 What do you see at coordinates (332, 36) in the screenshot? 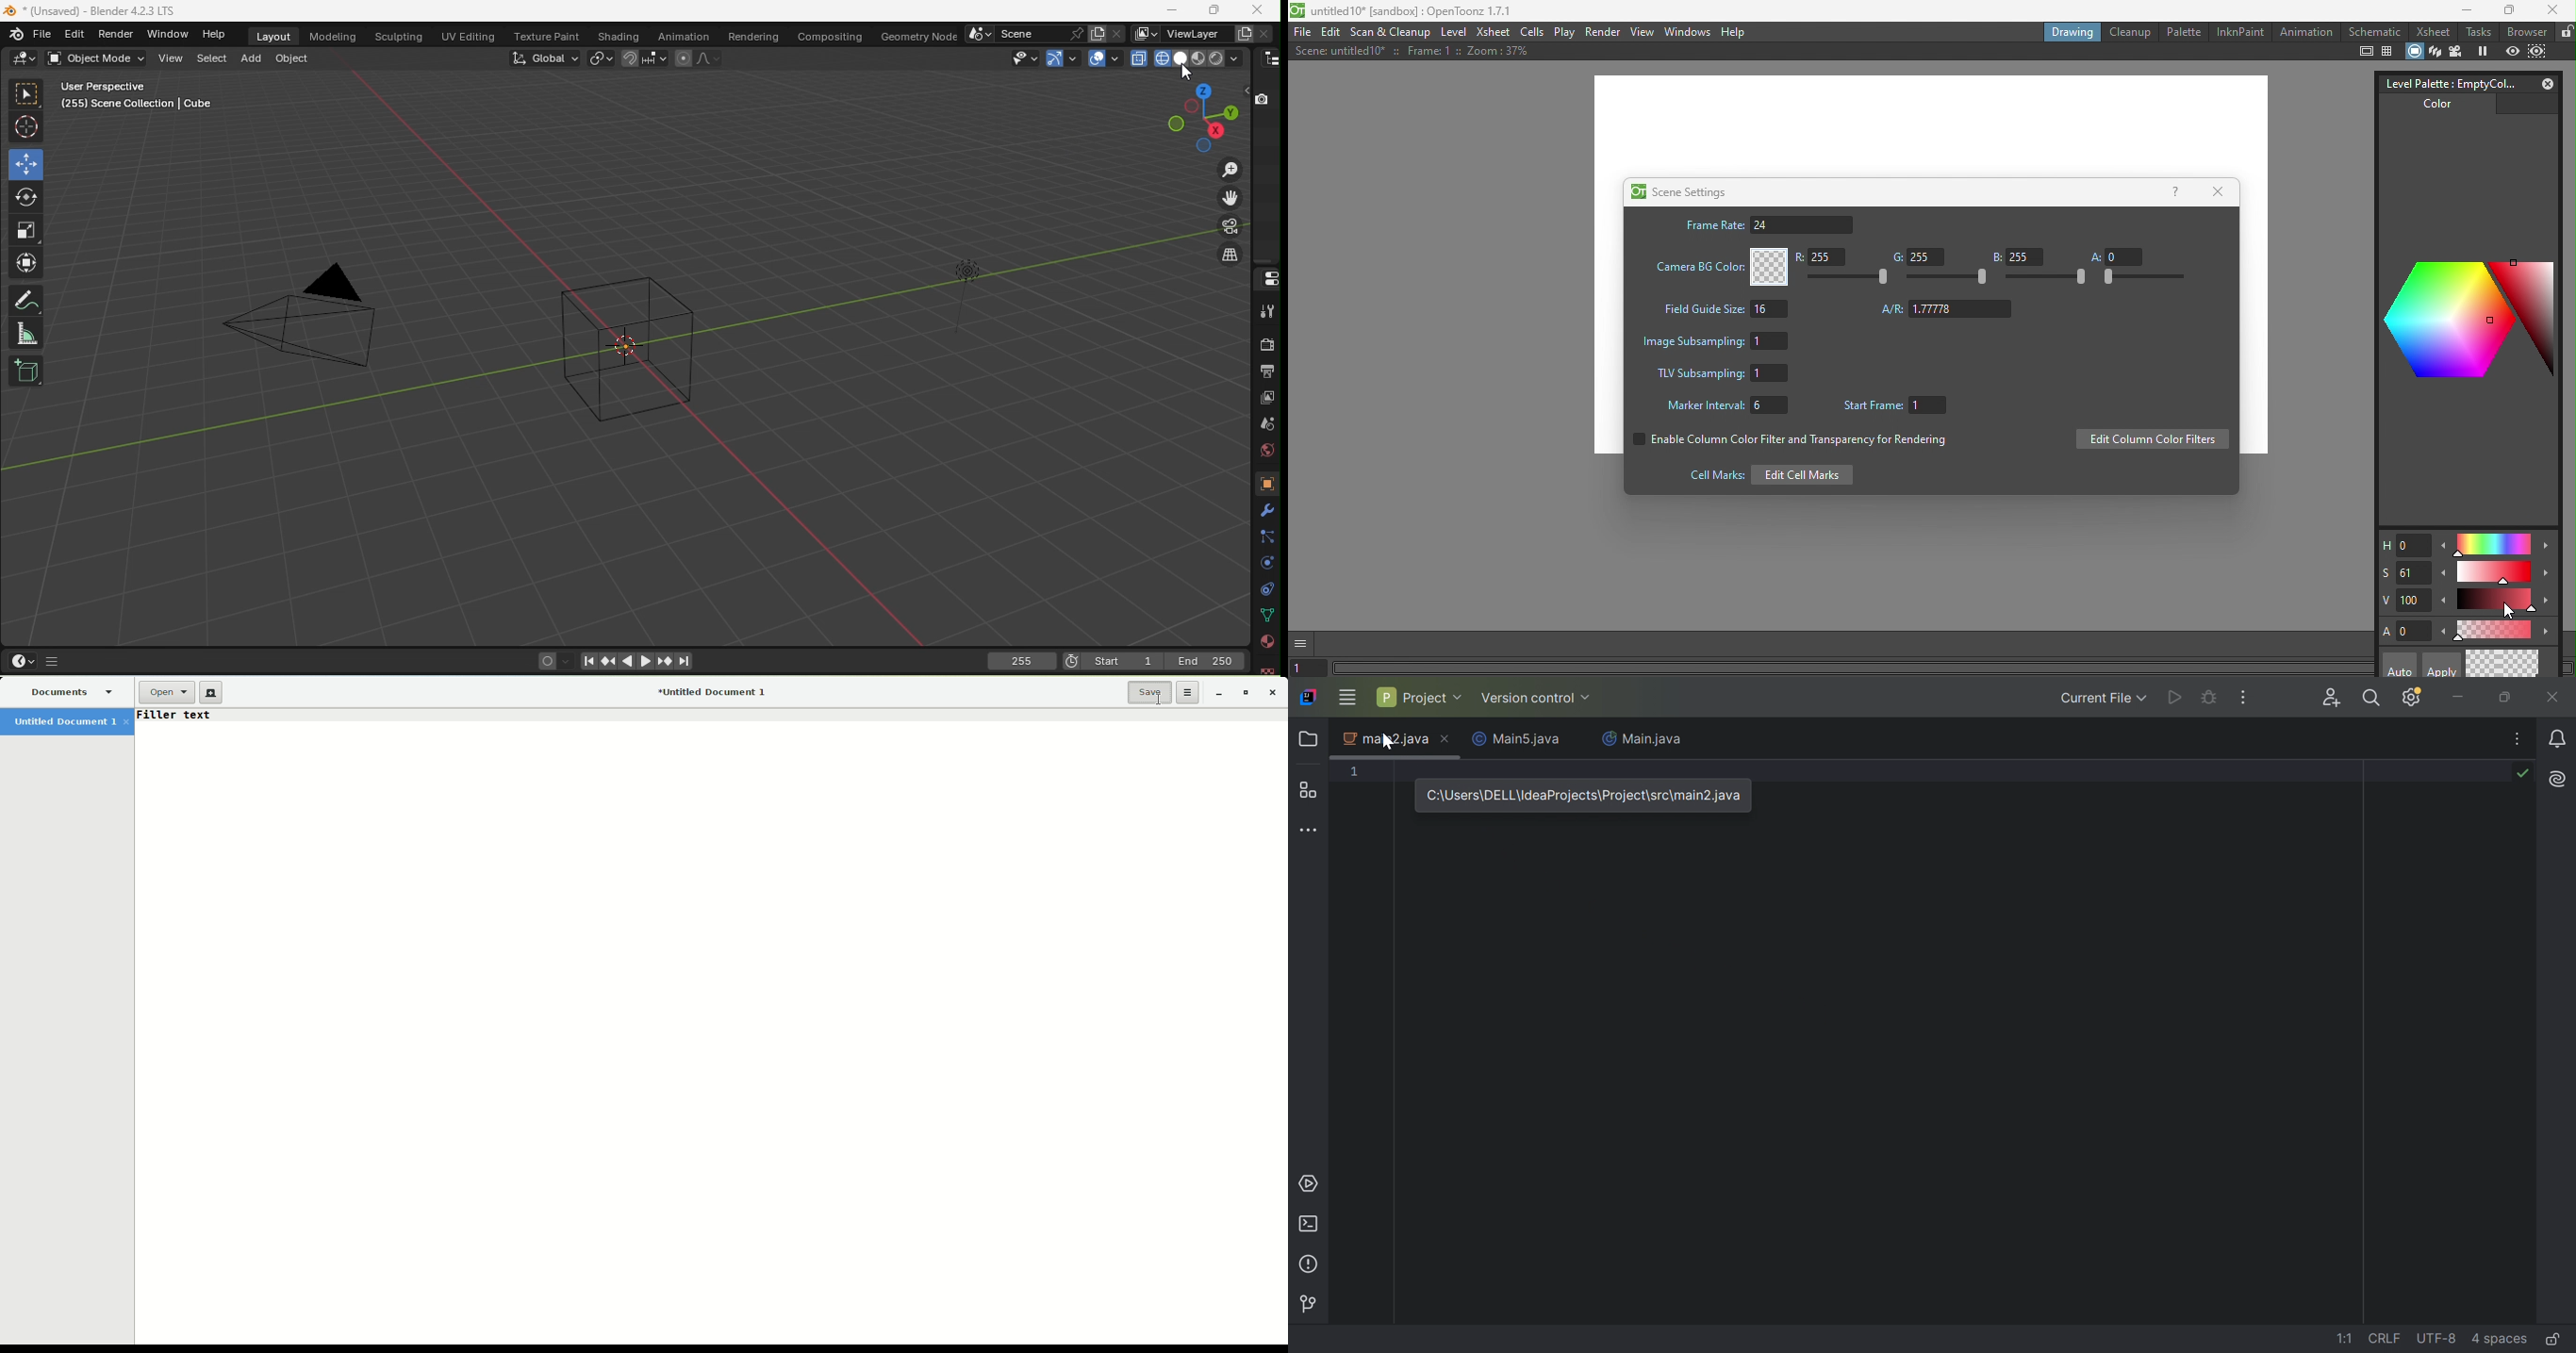
I see `Modeling` at bounding box center [332, 36].